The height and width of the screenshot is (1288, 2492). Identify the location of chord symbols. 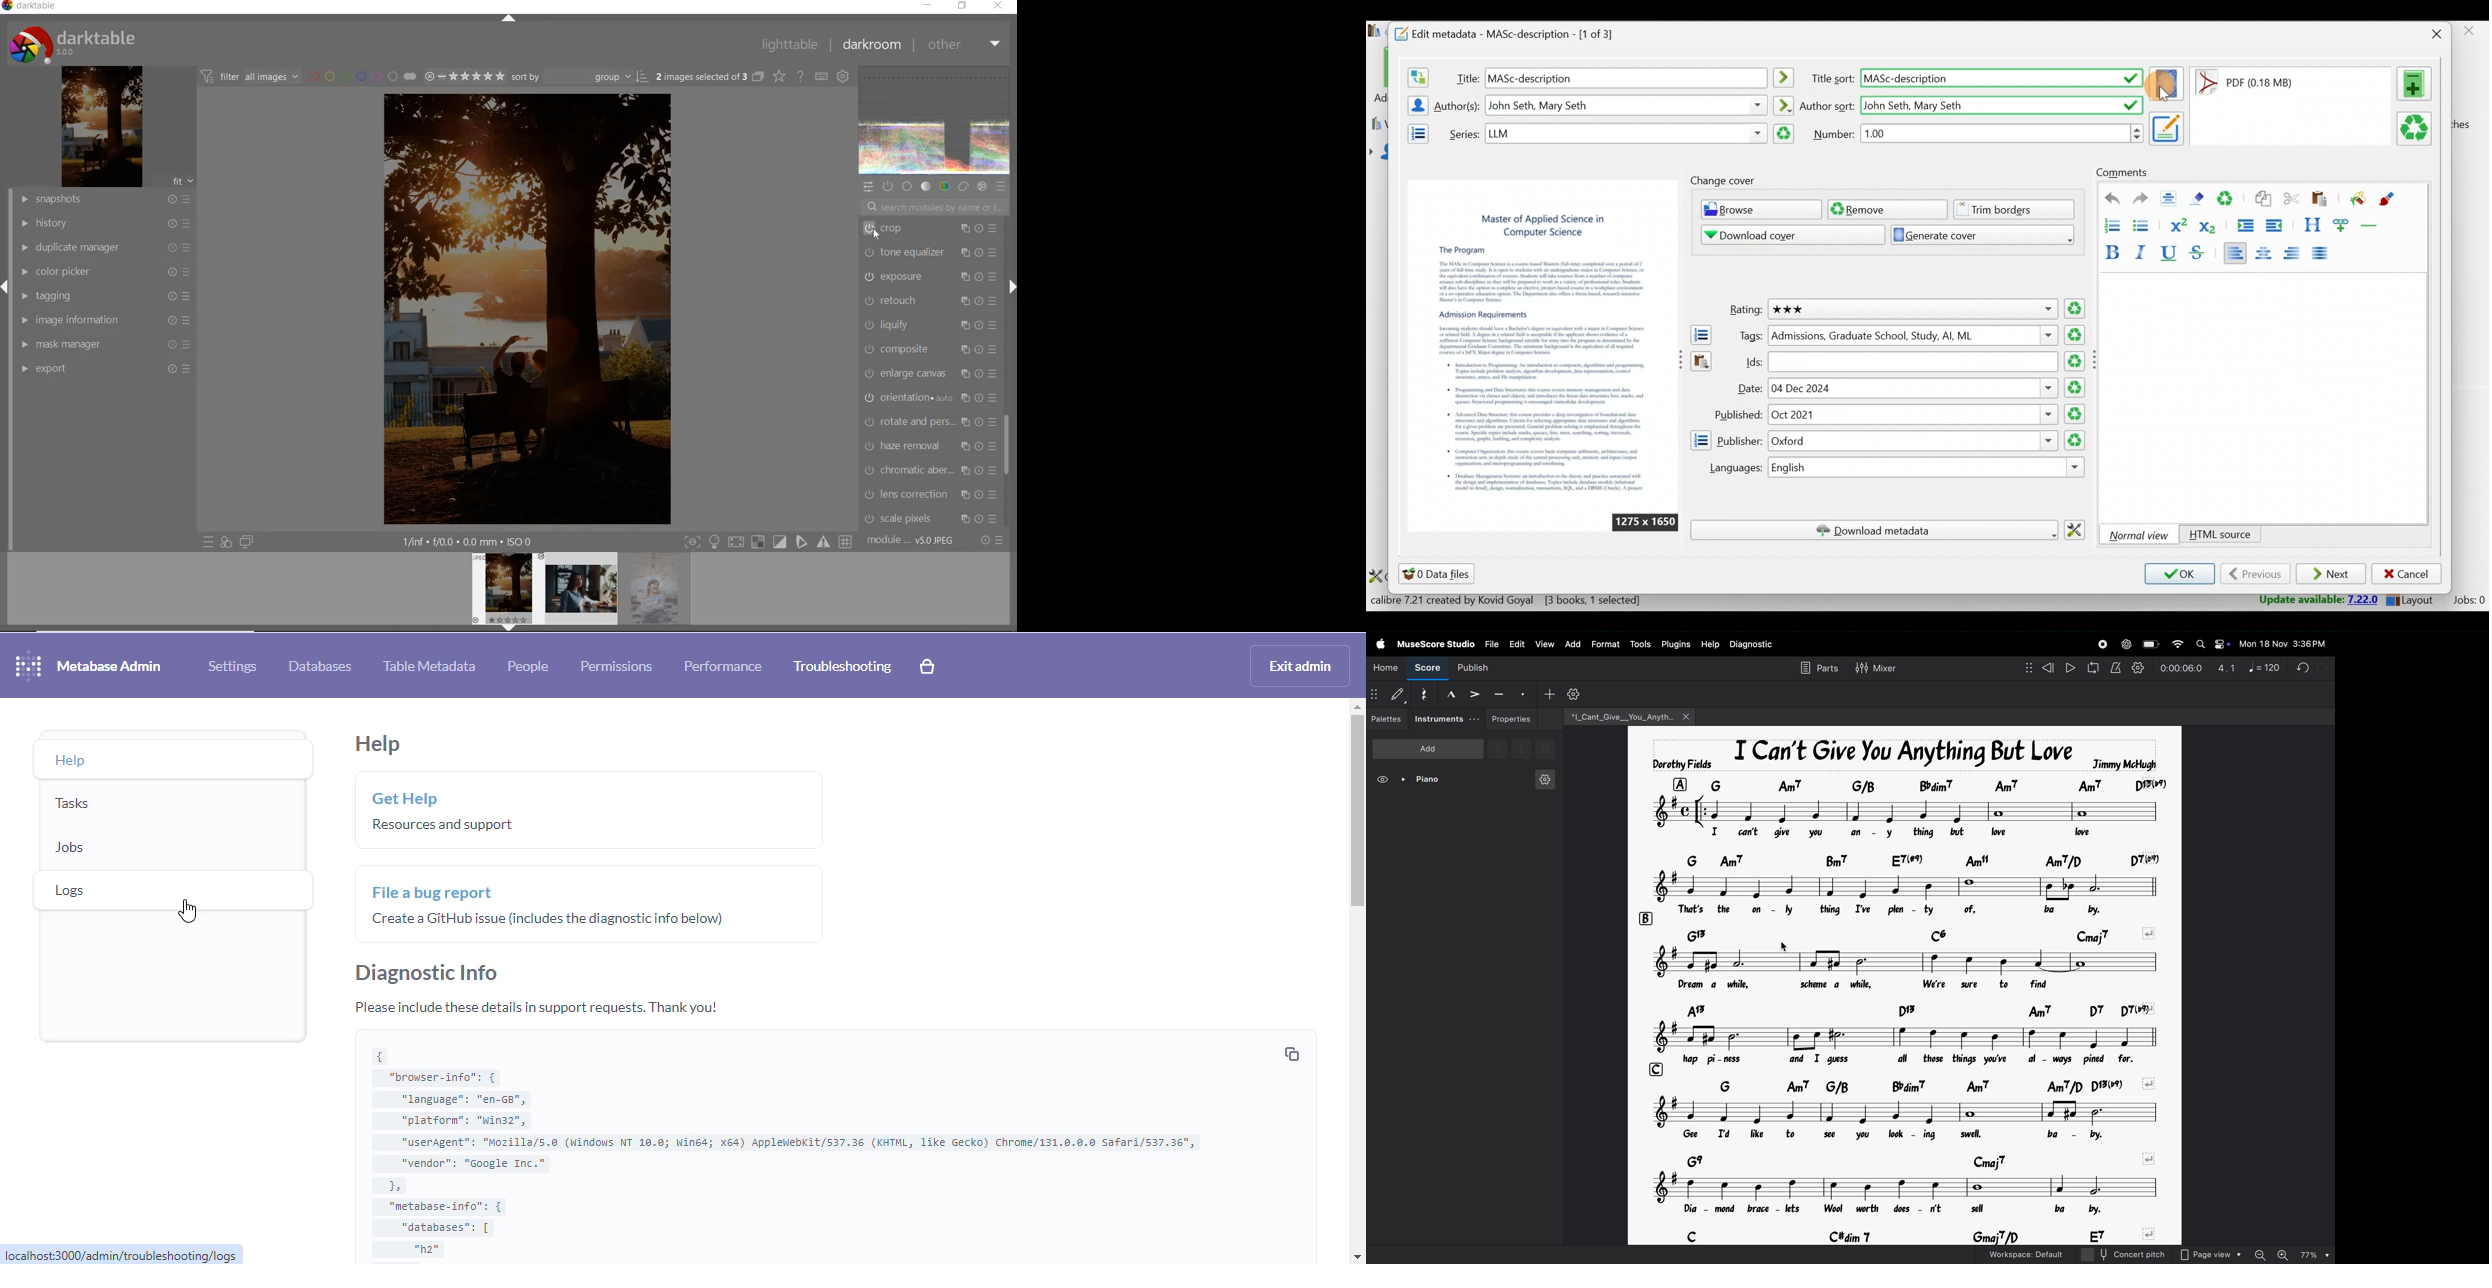
(1914, 1233).